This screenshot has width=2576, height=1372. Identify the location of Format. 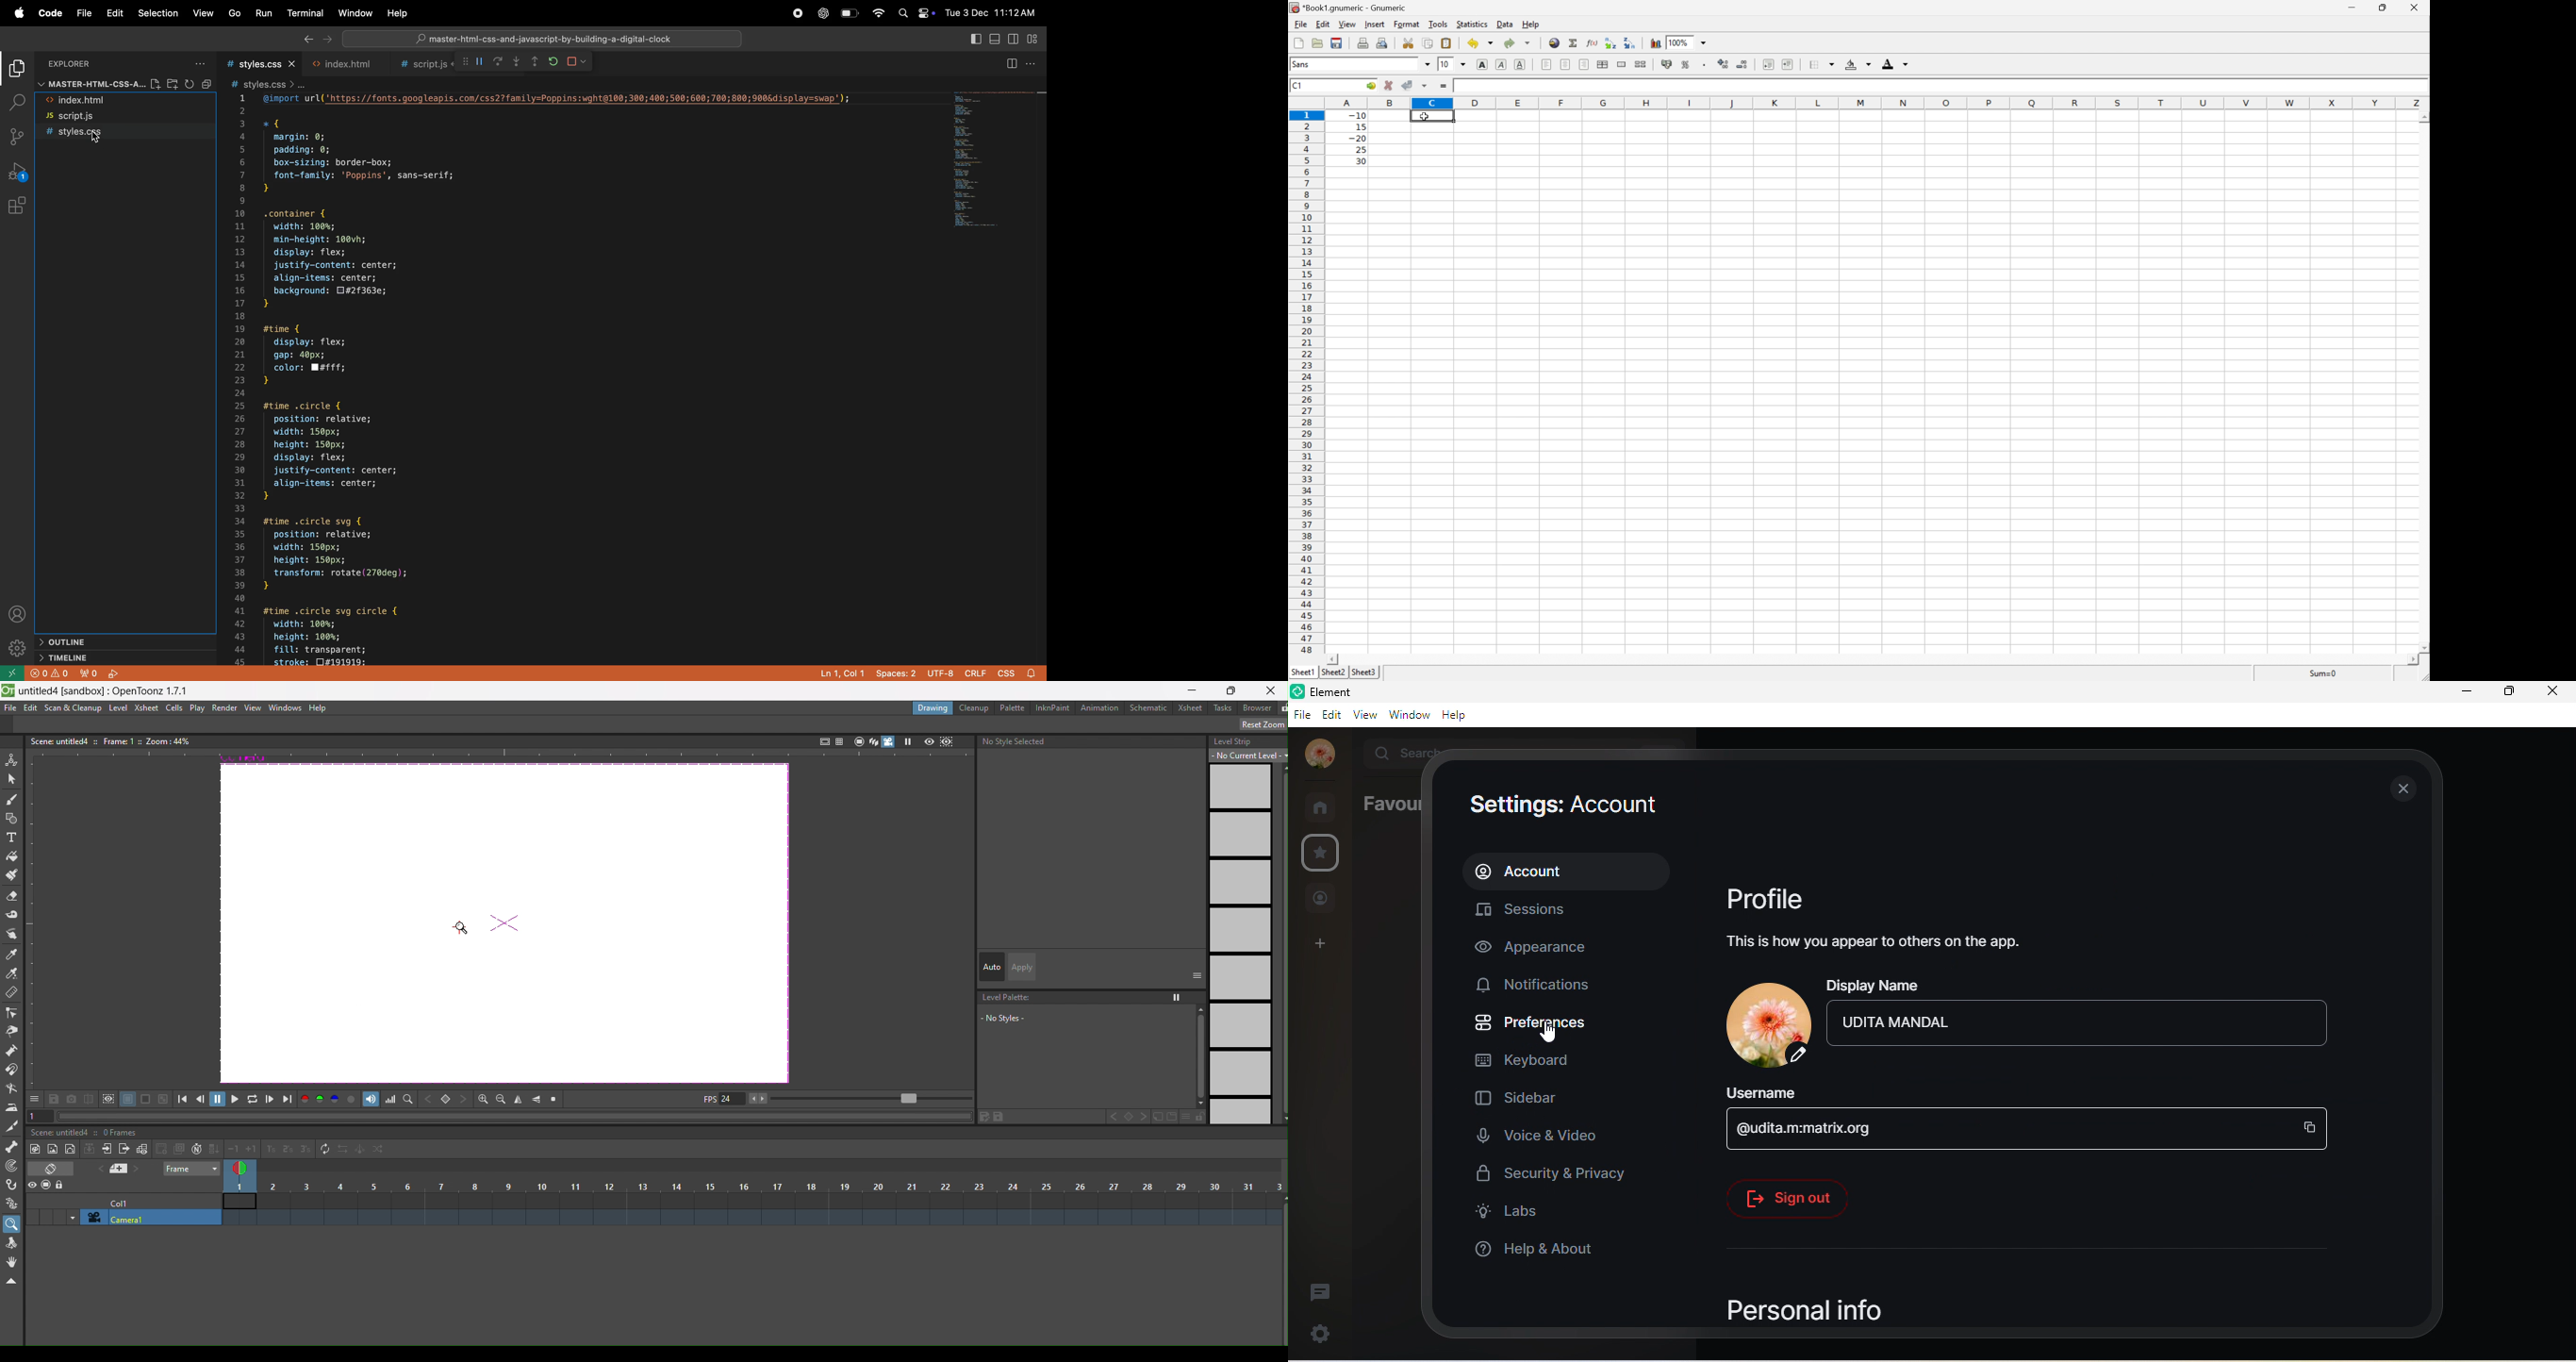
(1408, 23).